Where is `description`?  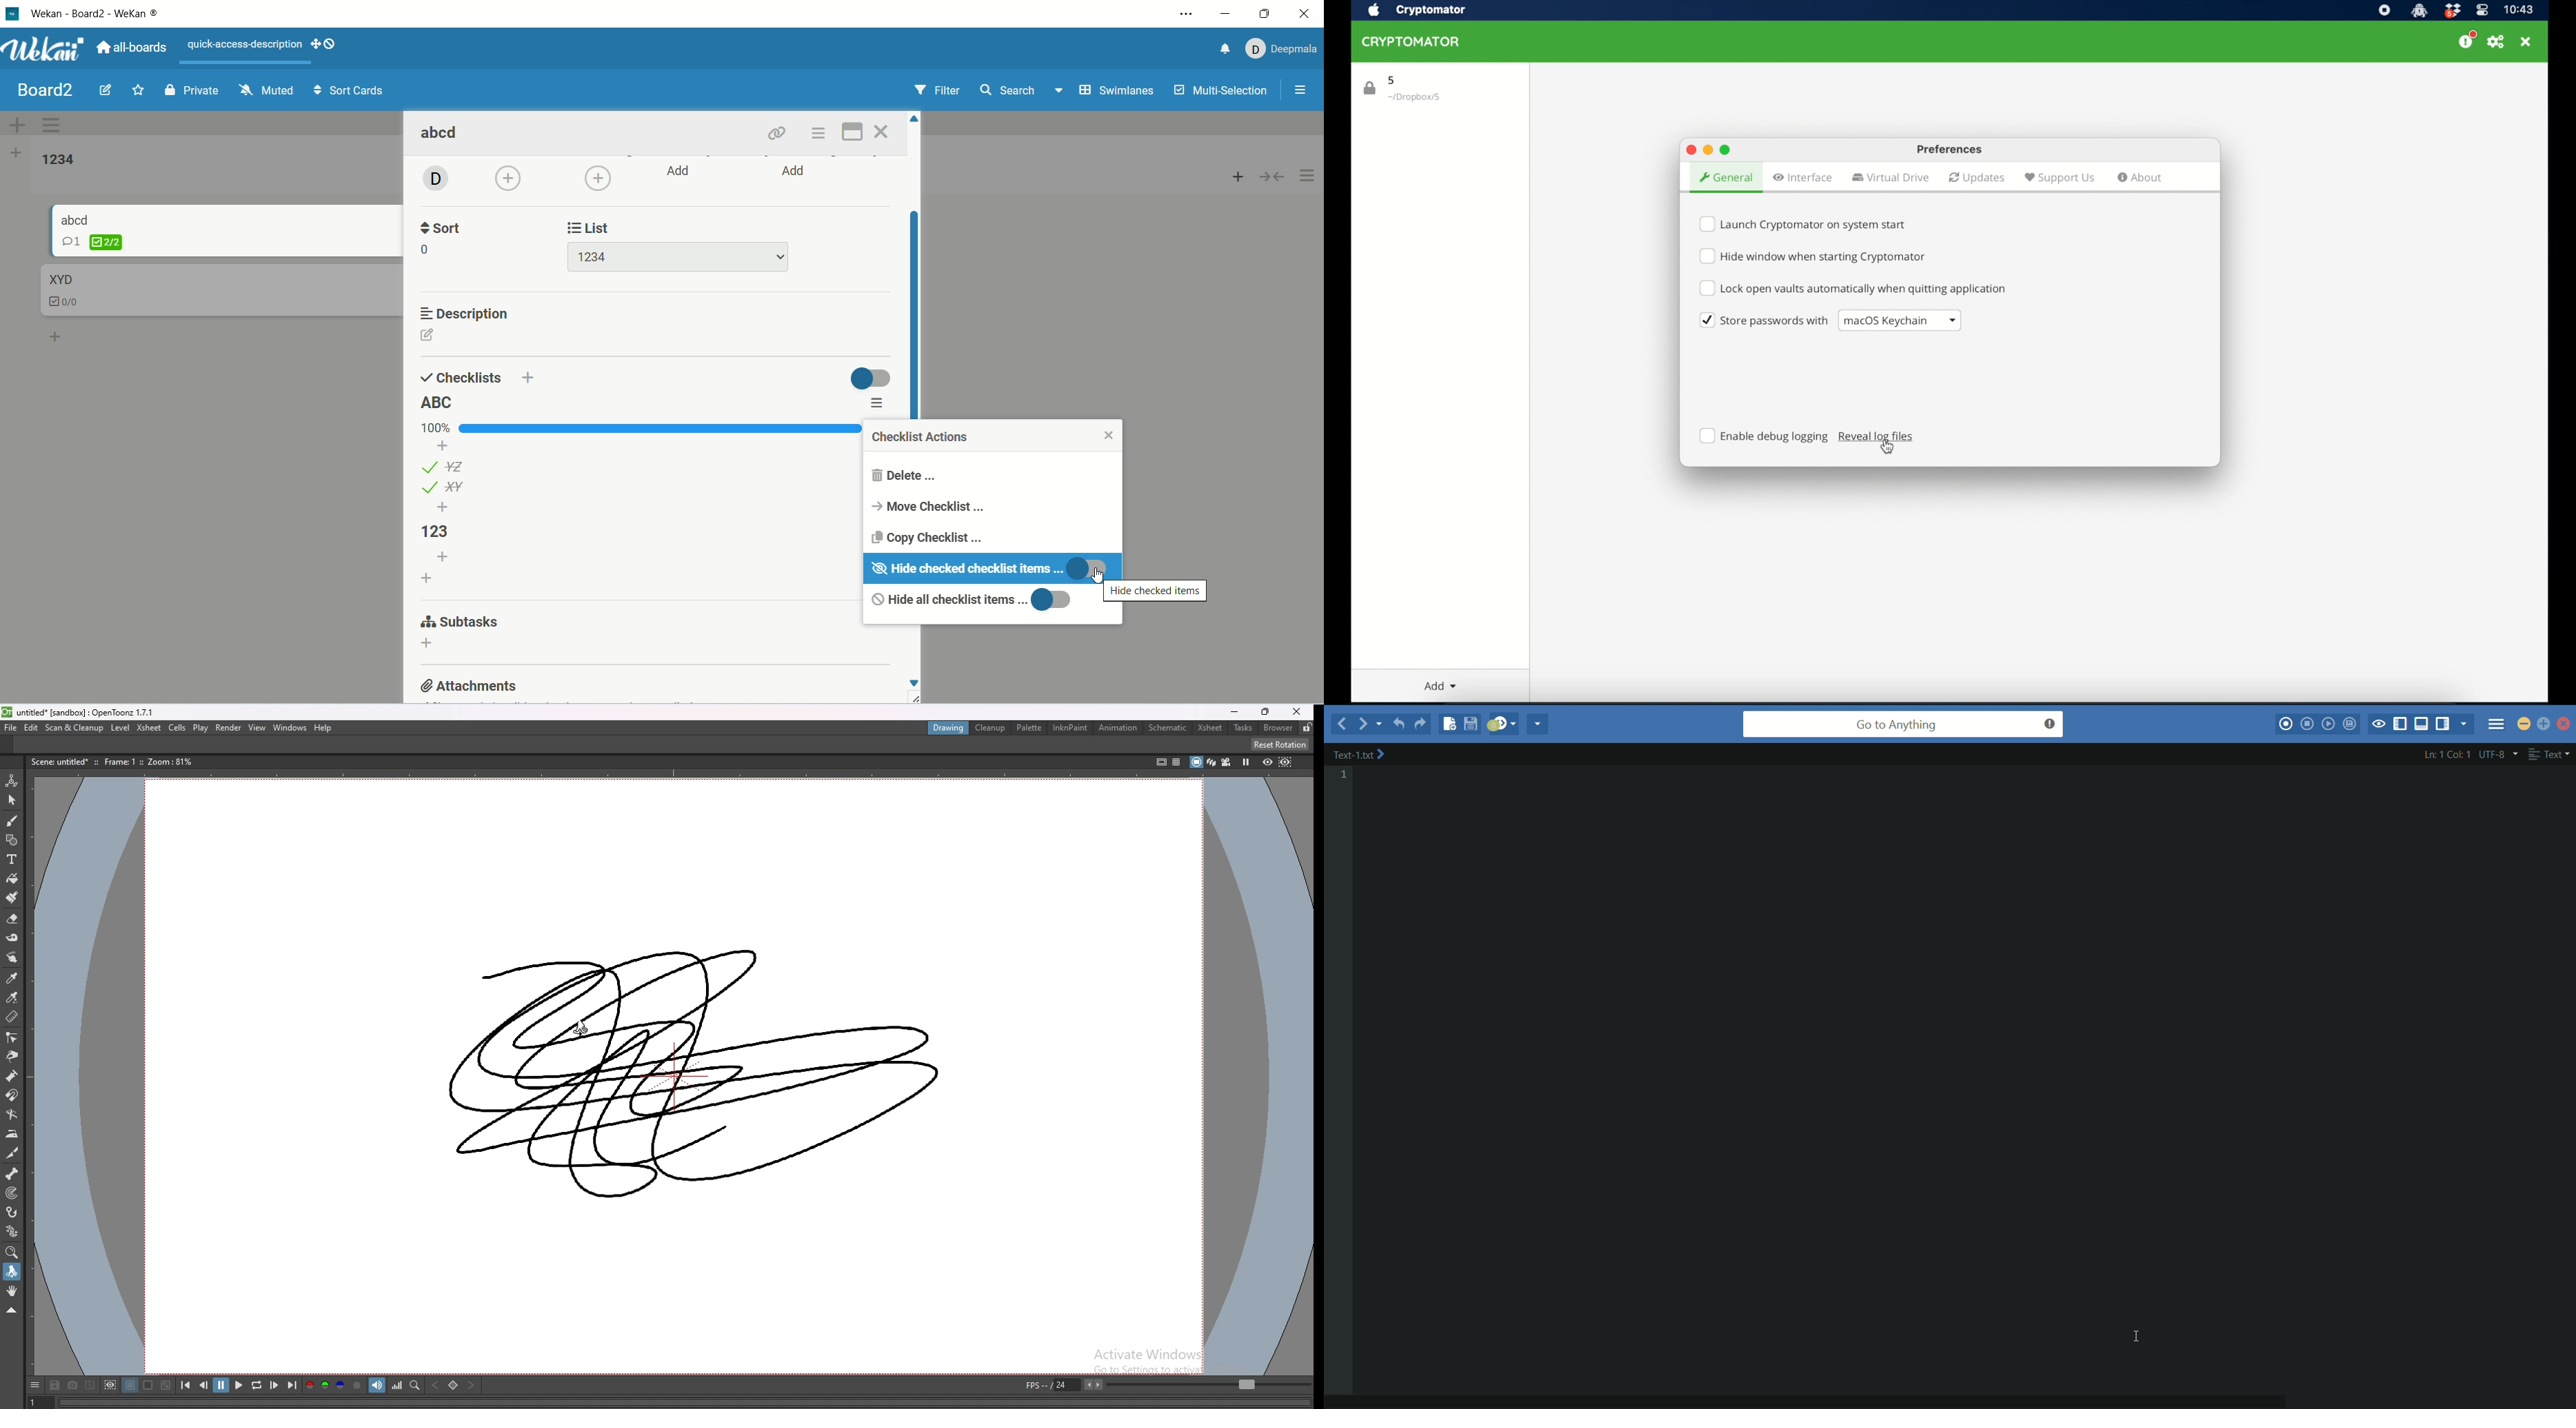
description is located at coordinates (467, 314).